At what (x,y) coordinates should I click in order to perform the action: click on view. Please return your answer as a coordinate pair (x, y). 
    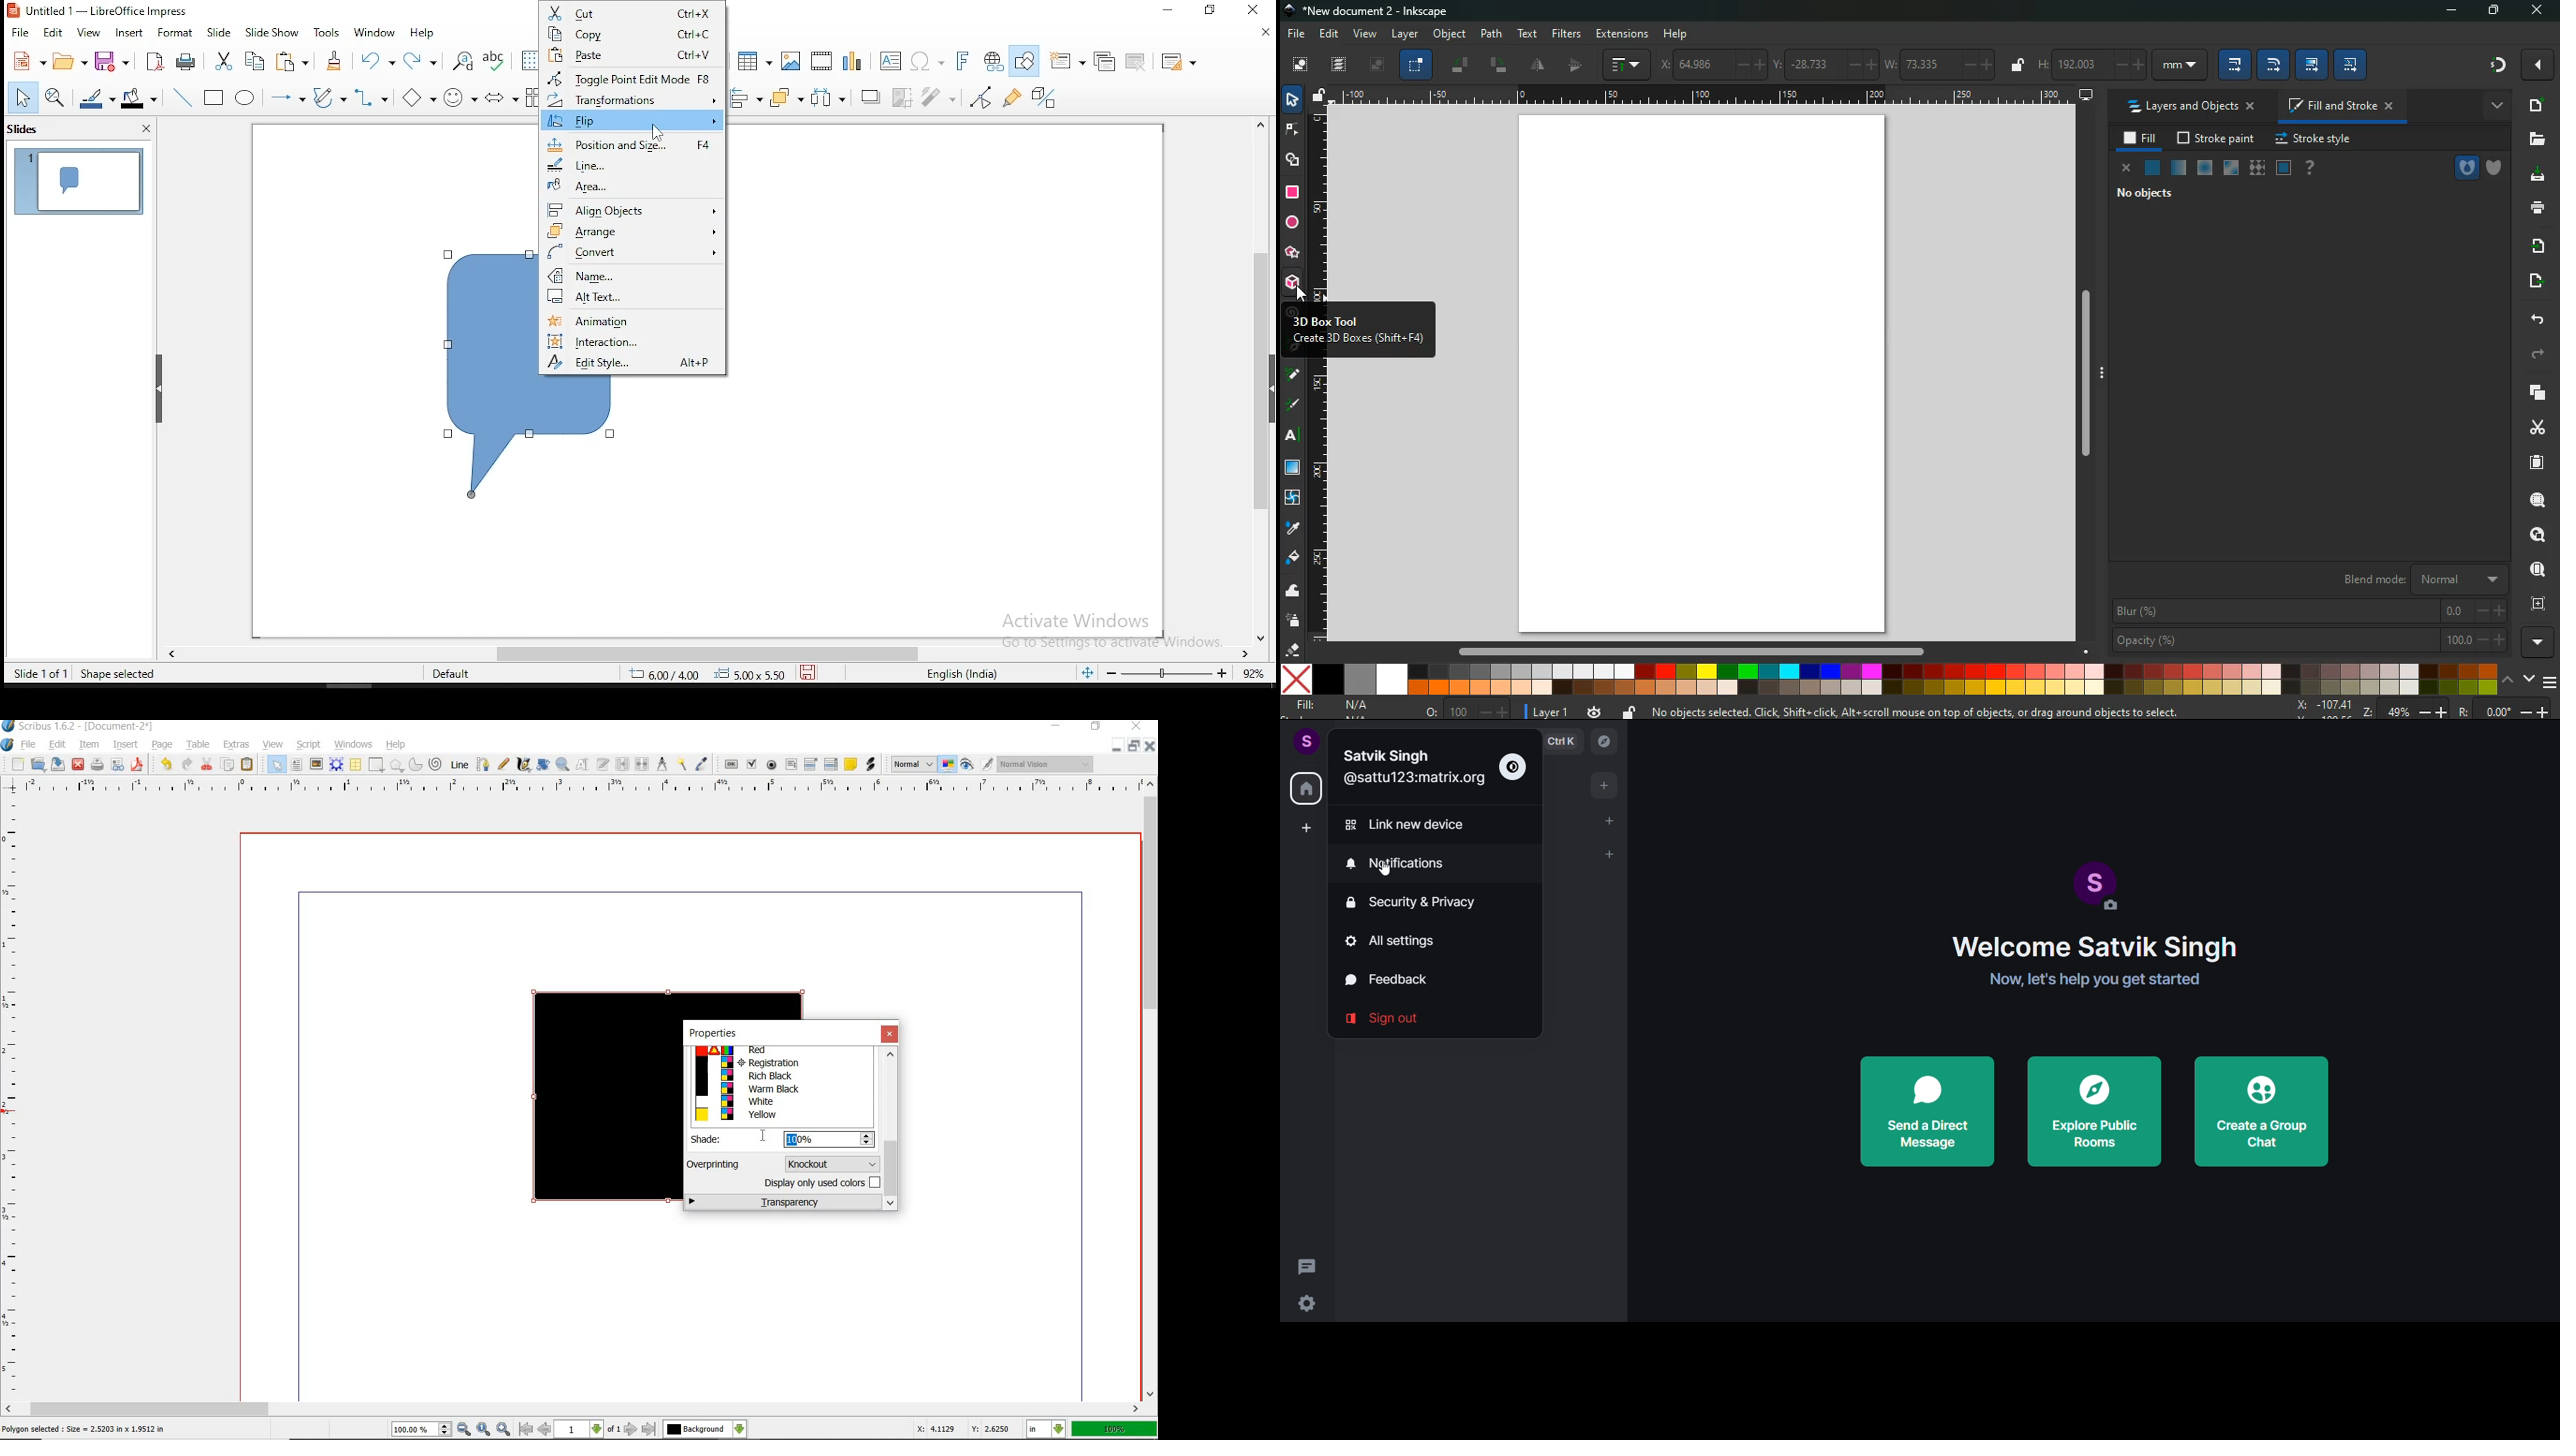
    Looking at the image, I should click on (1366, 35).